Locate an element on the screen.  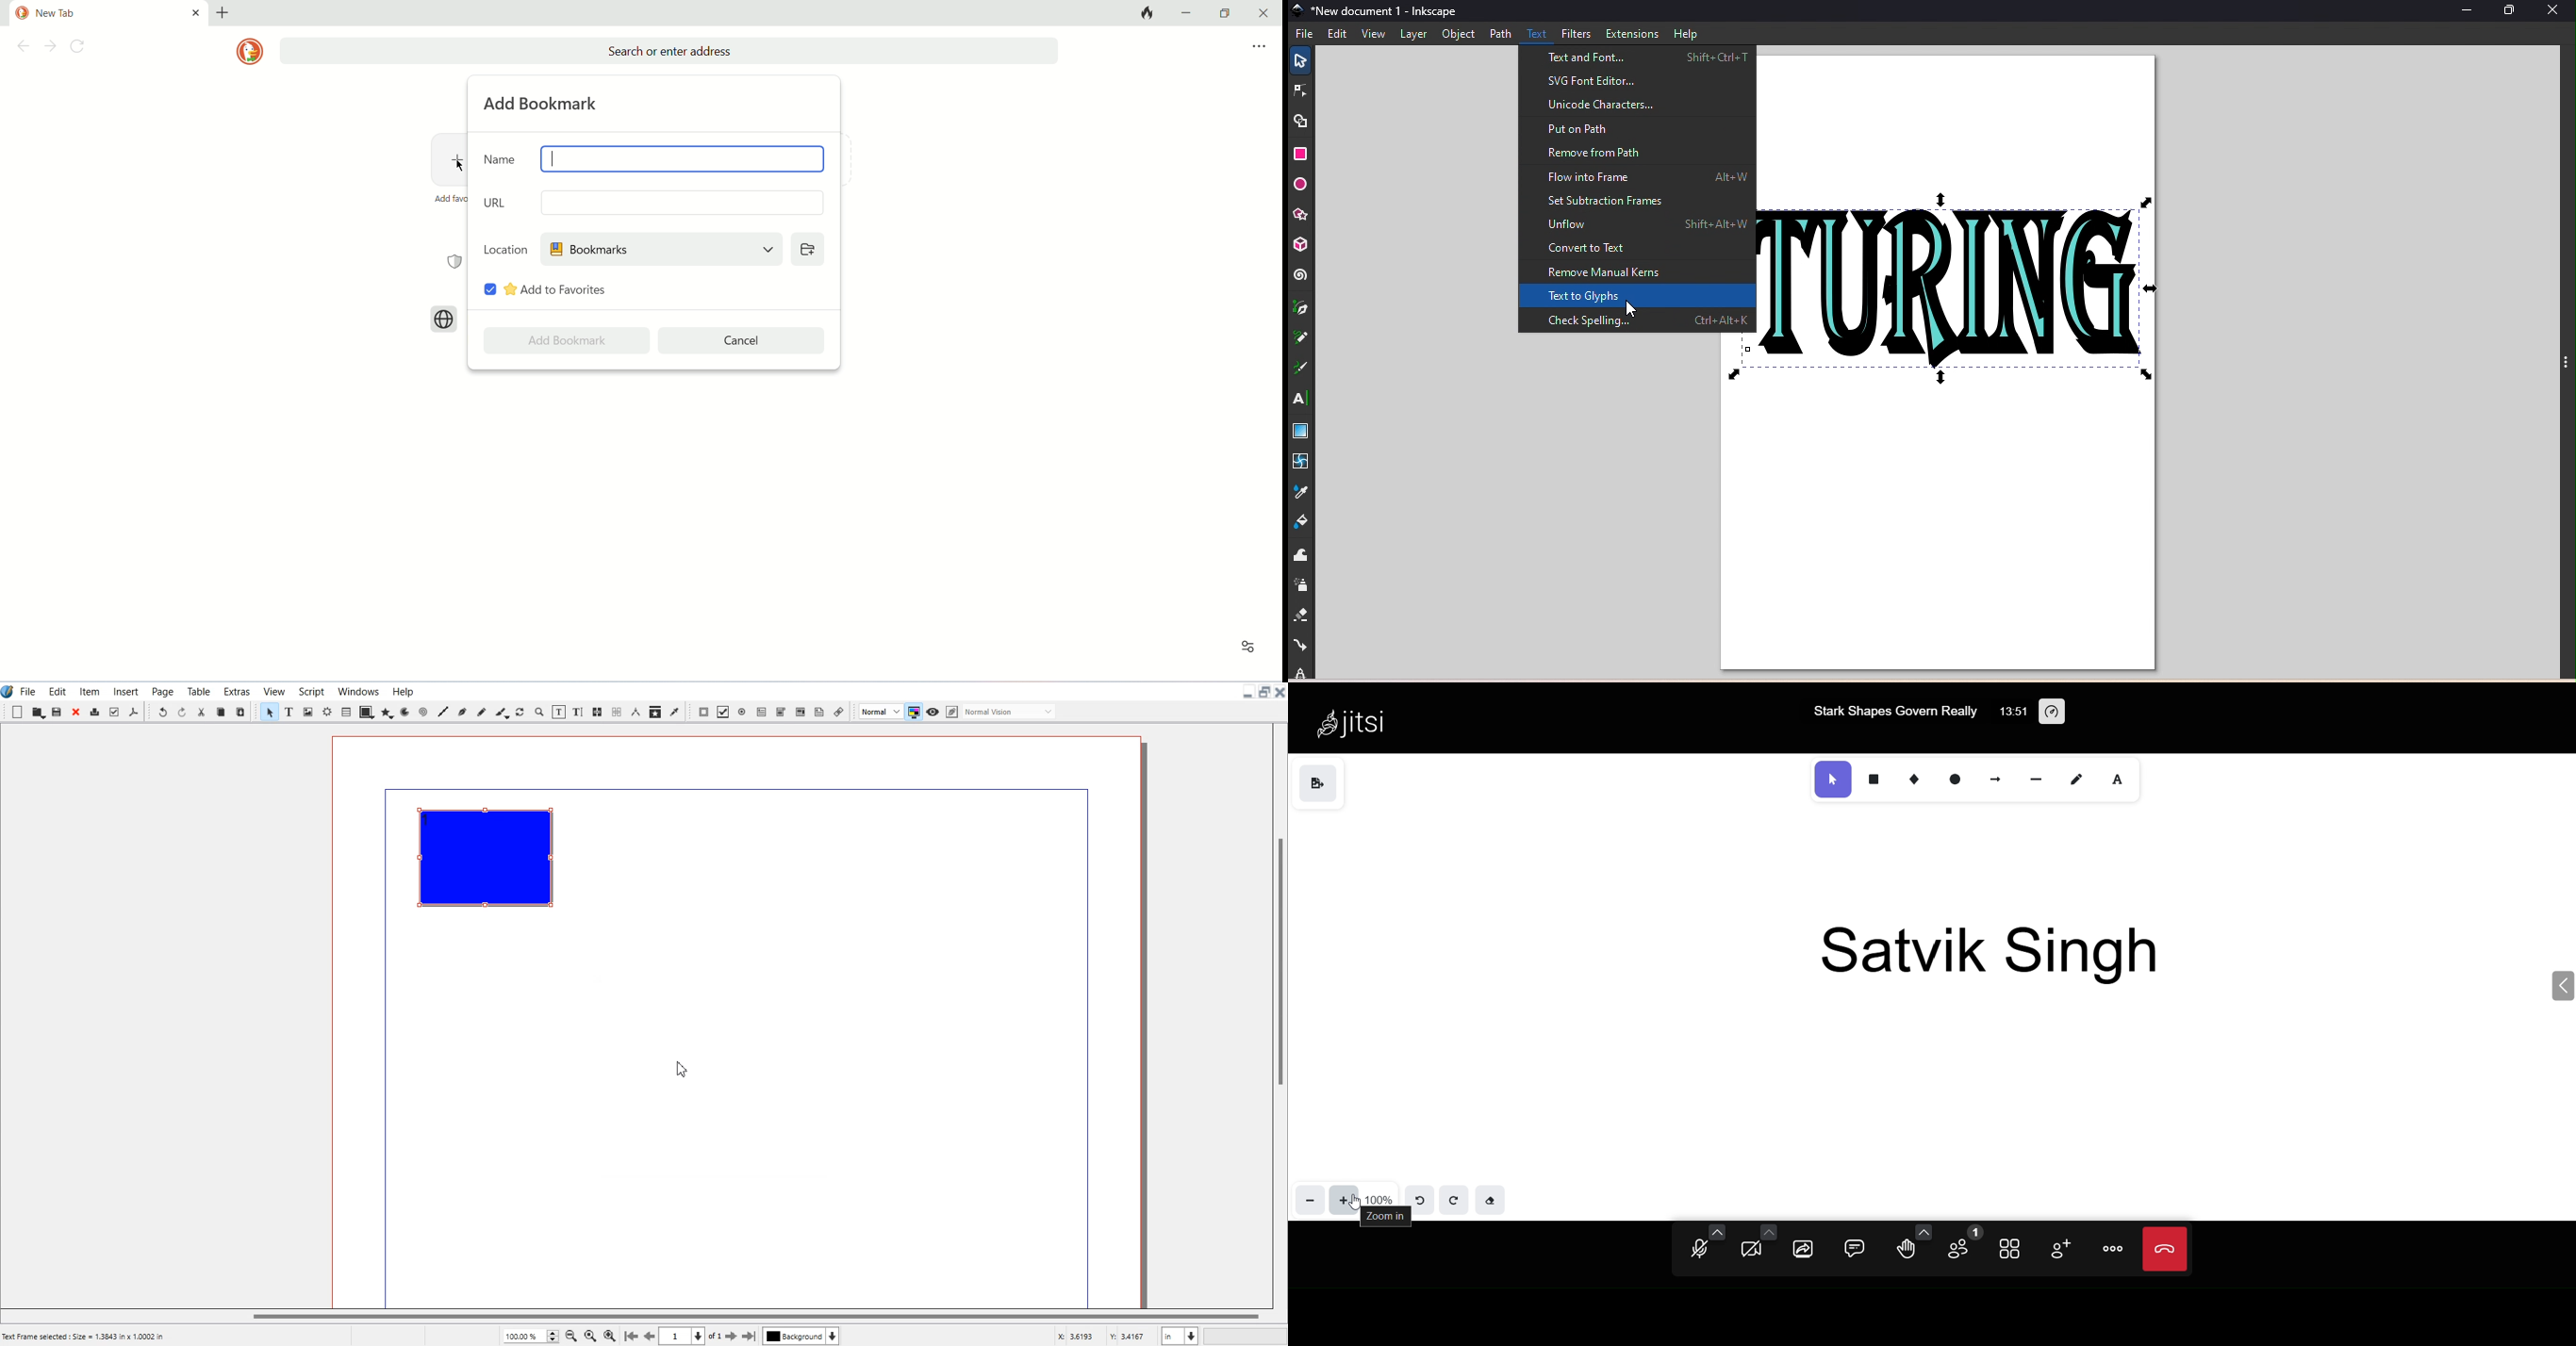
3D box tool is located at coordinates (1302, 243).